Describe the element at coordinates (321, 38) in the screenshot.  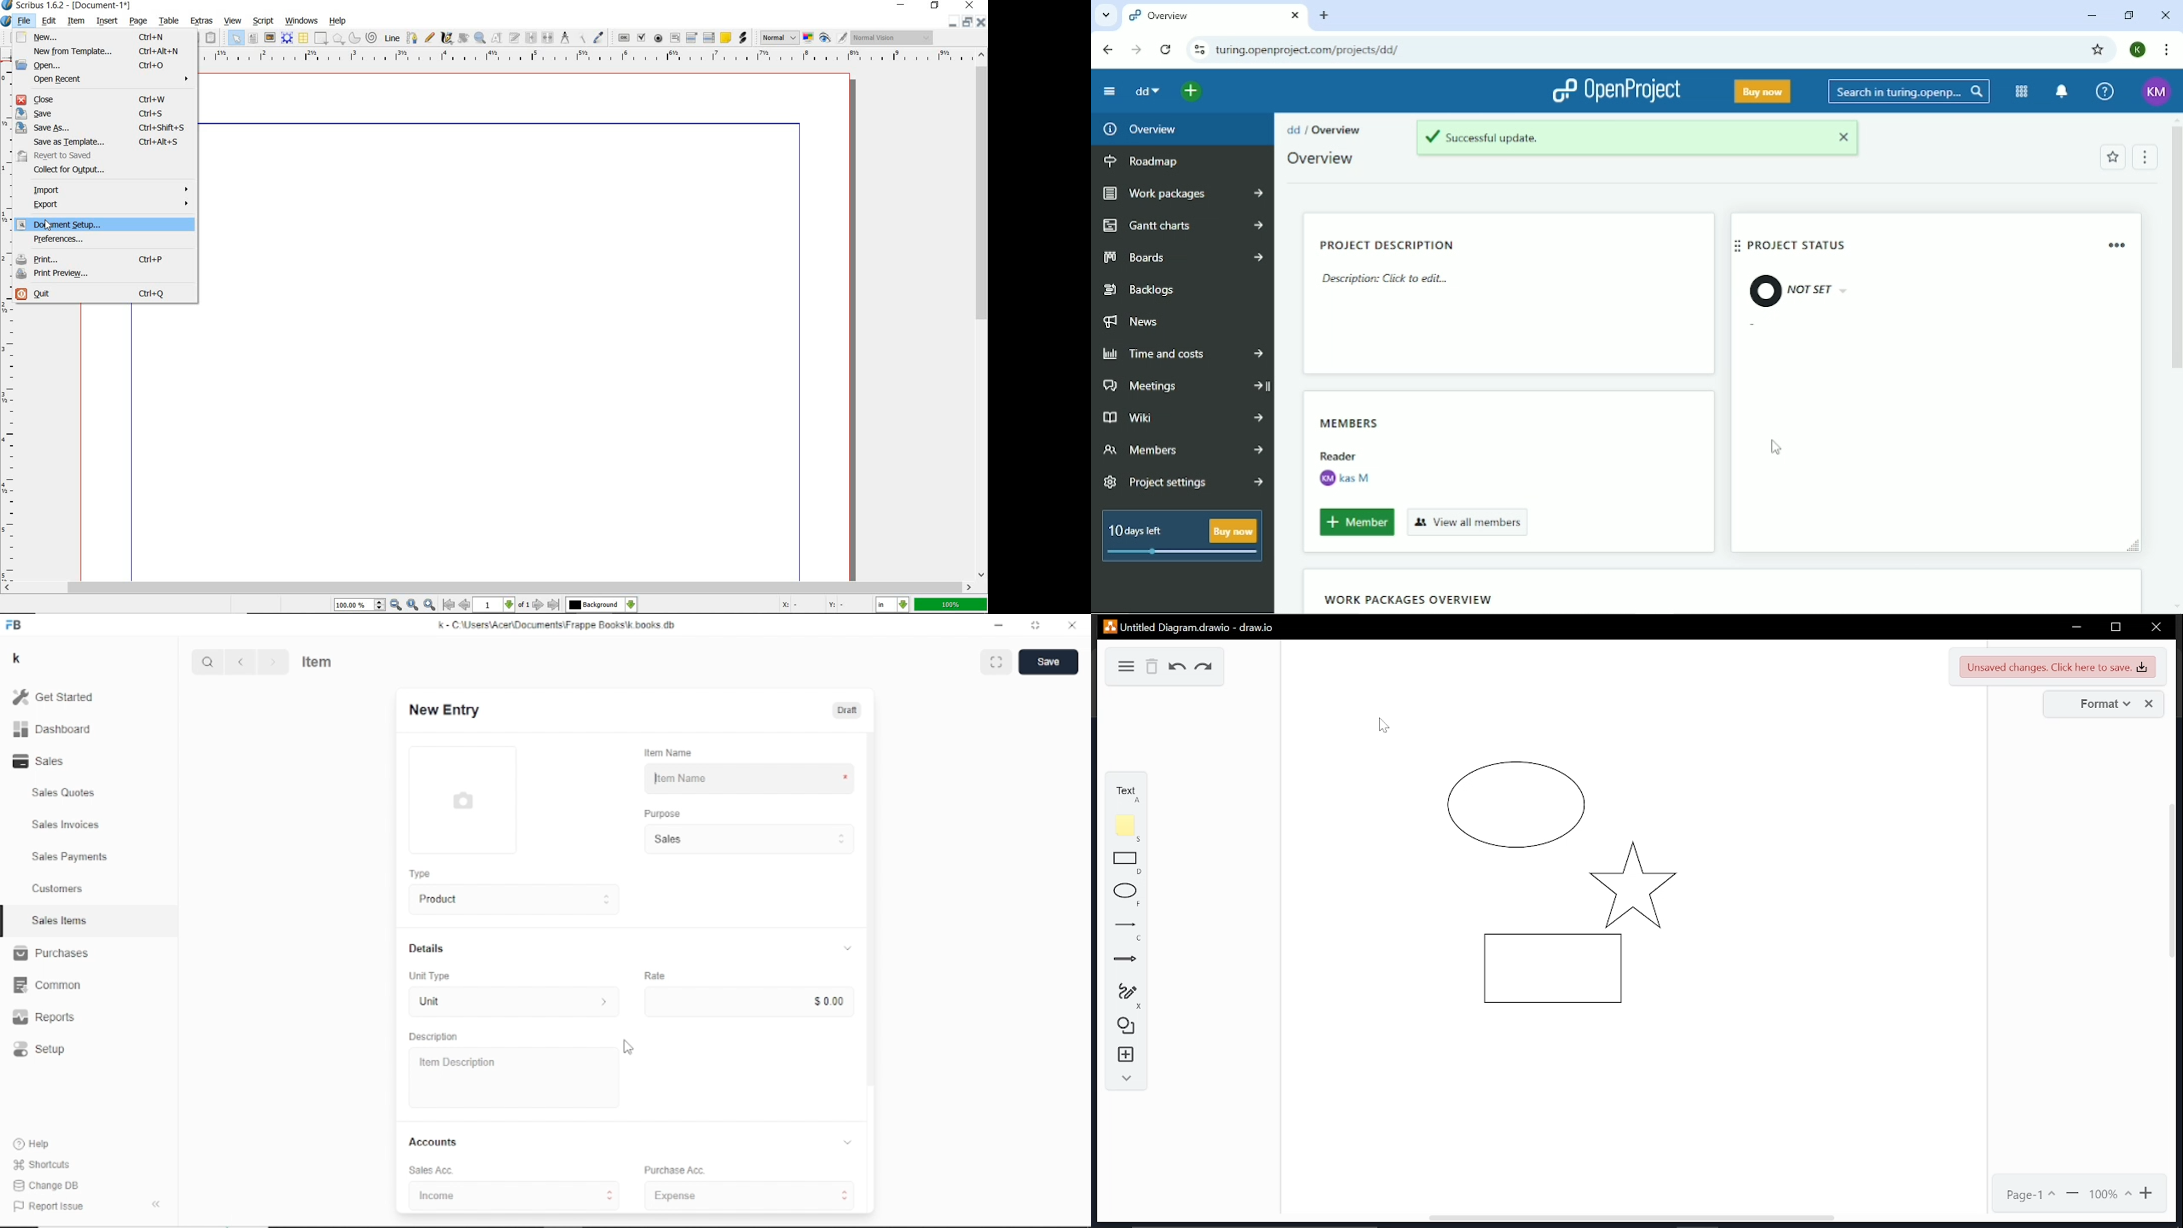
I see `shape` at that location.